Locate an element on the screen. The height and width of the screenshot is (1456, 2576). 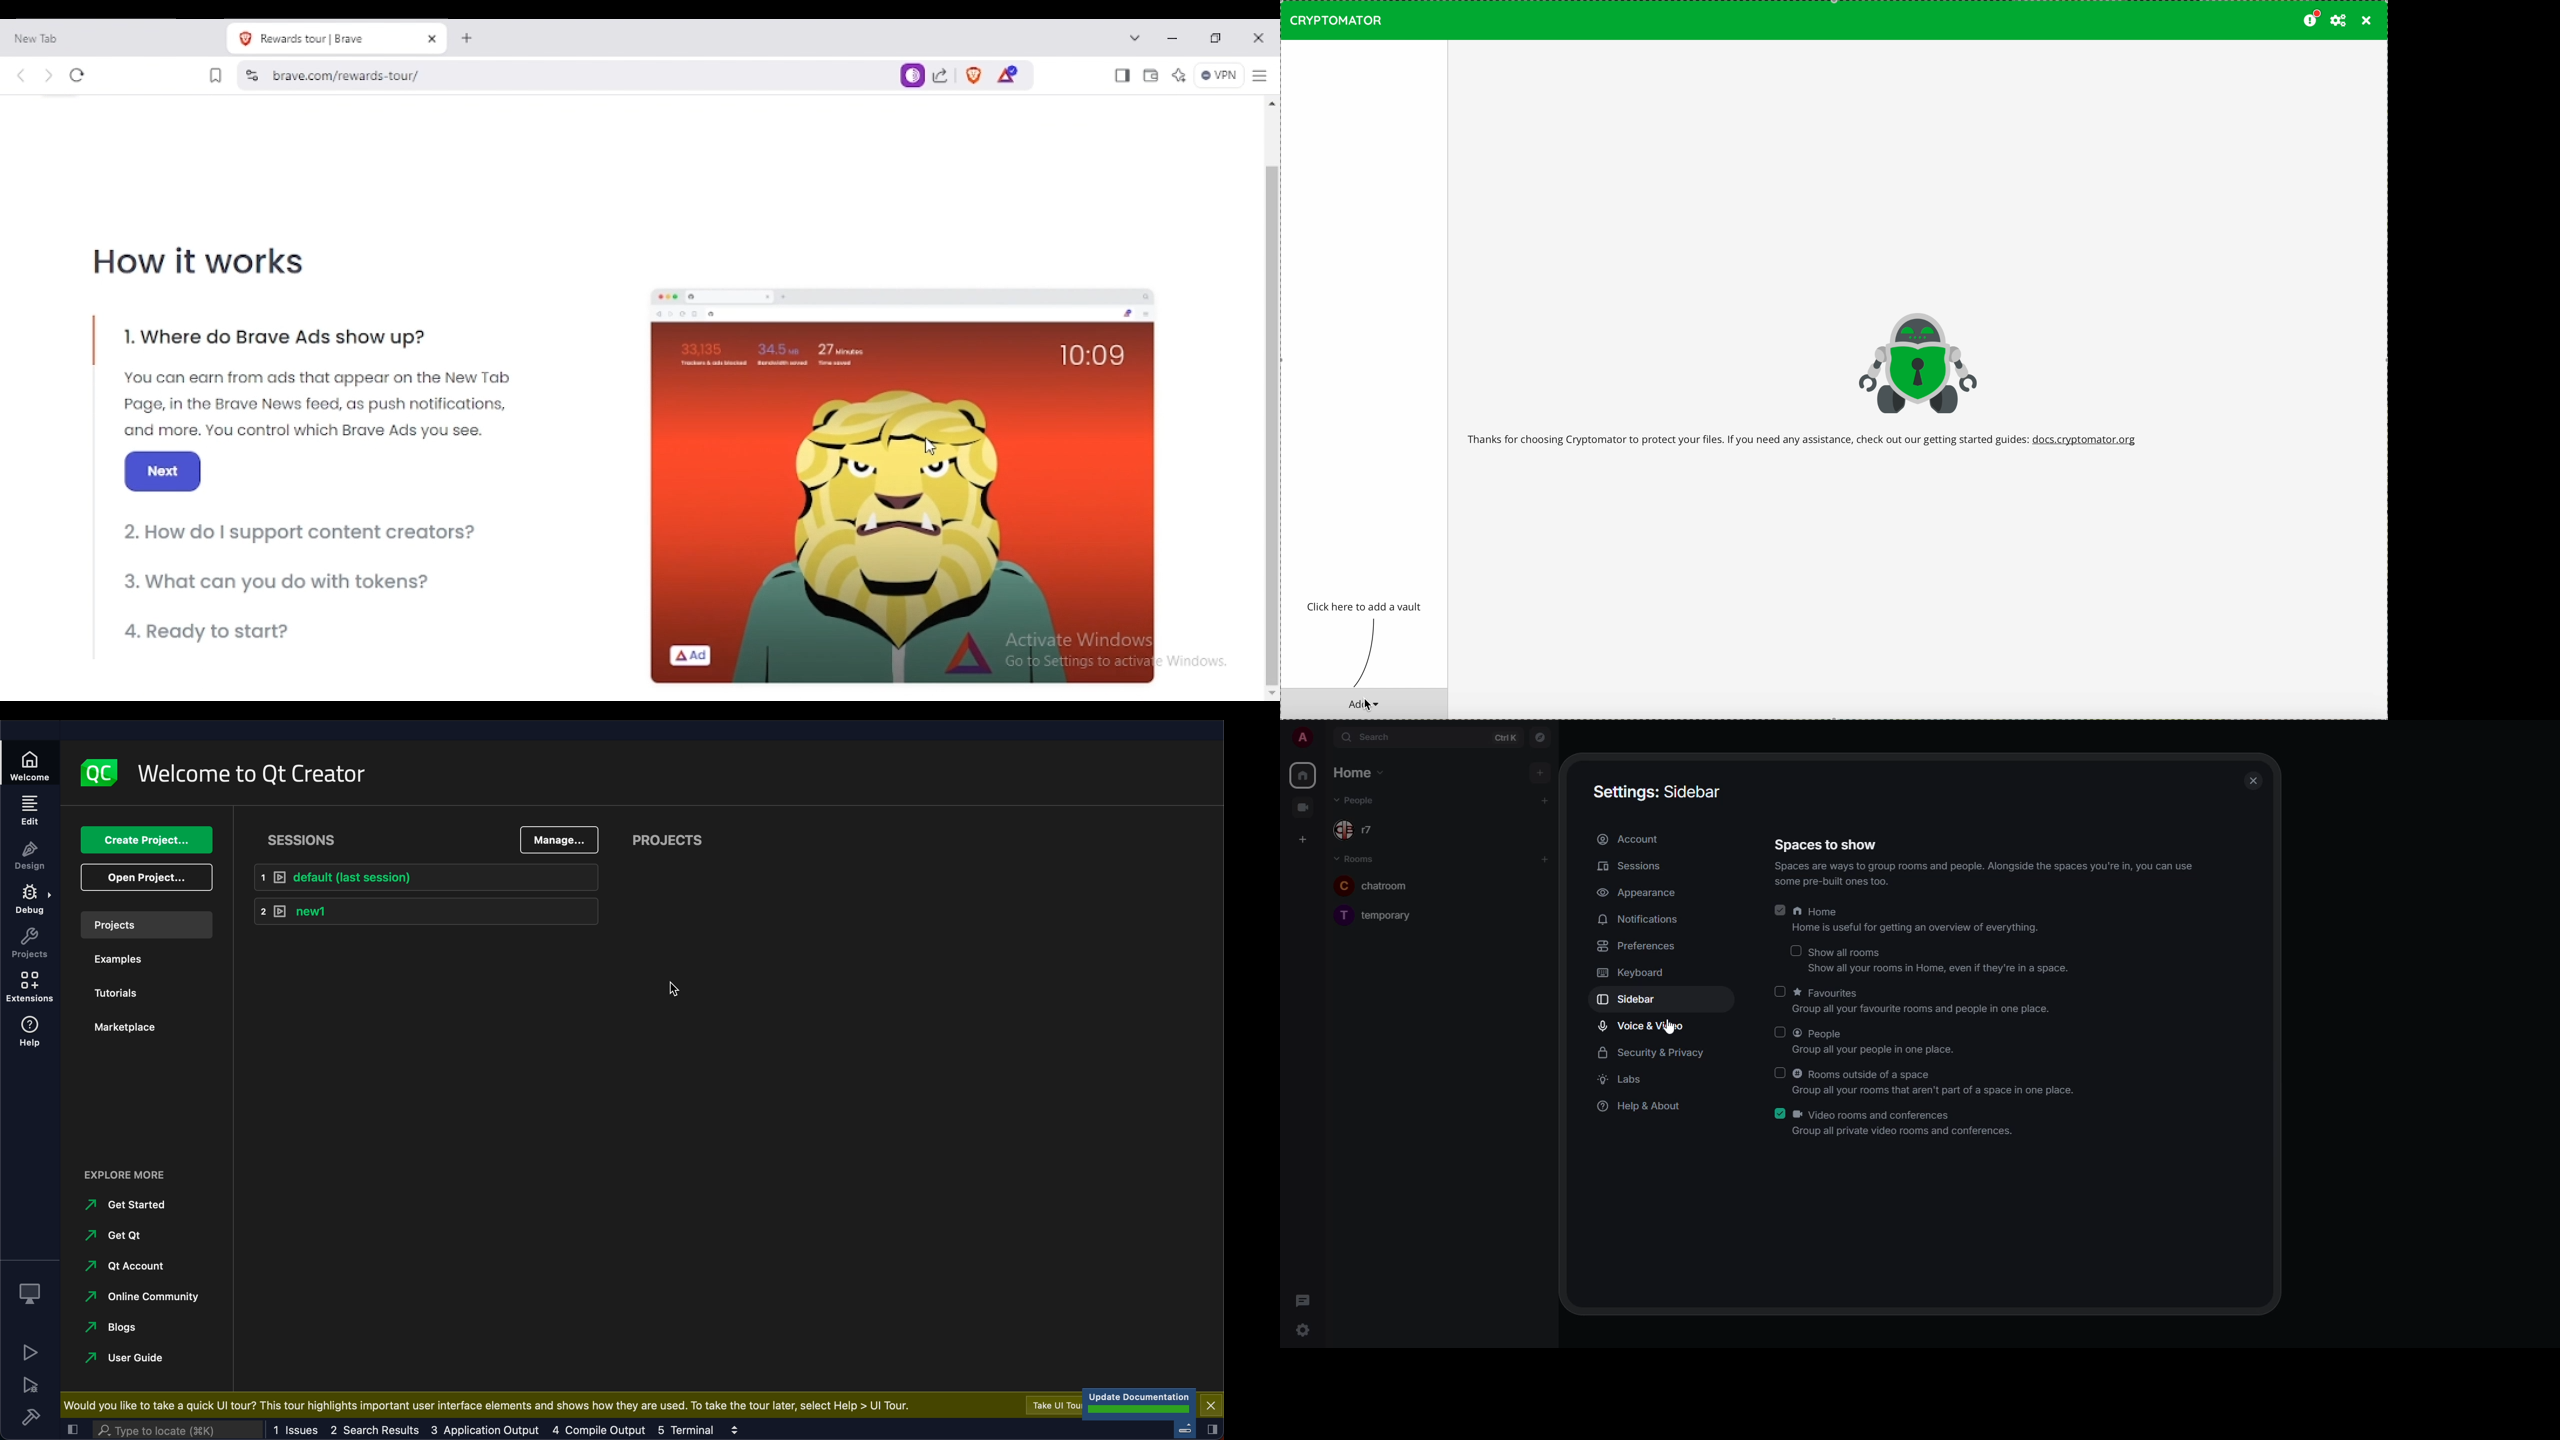
quick settings is located at coordinates (1305, 1331).